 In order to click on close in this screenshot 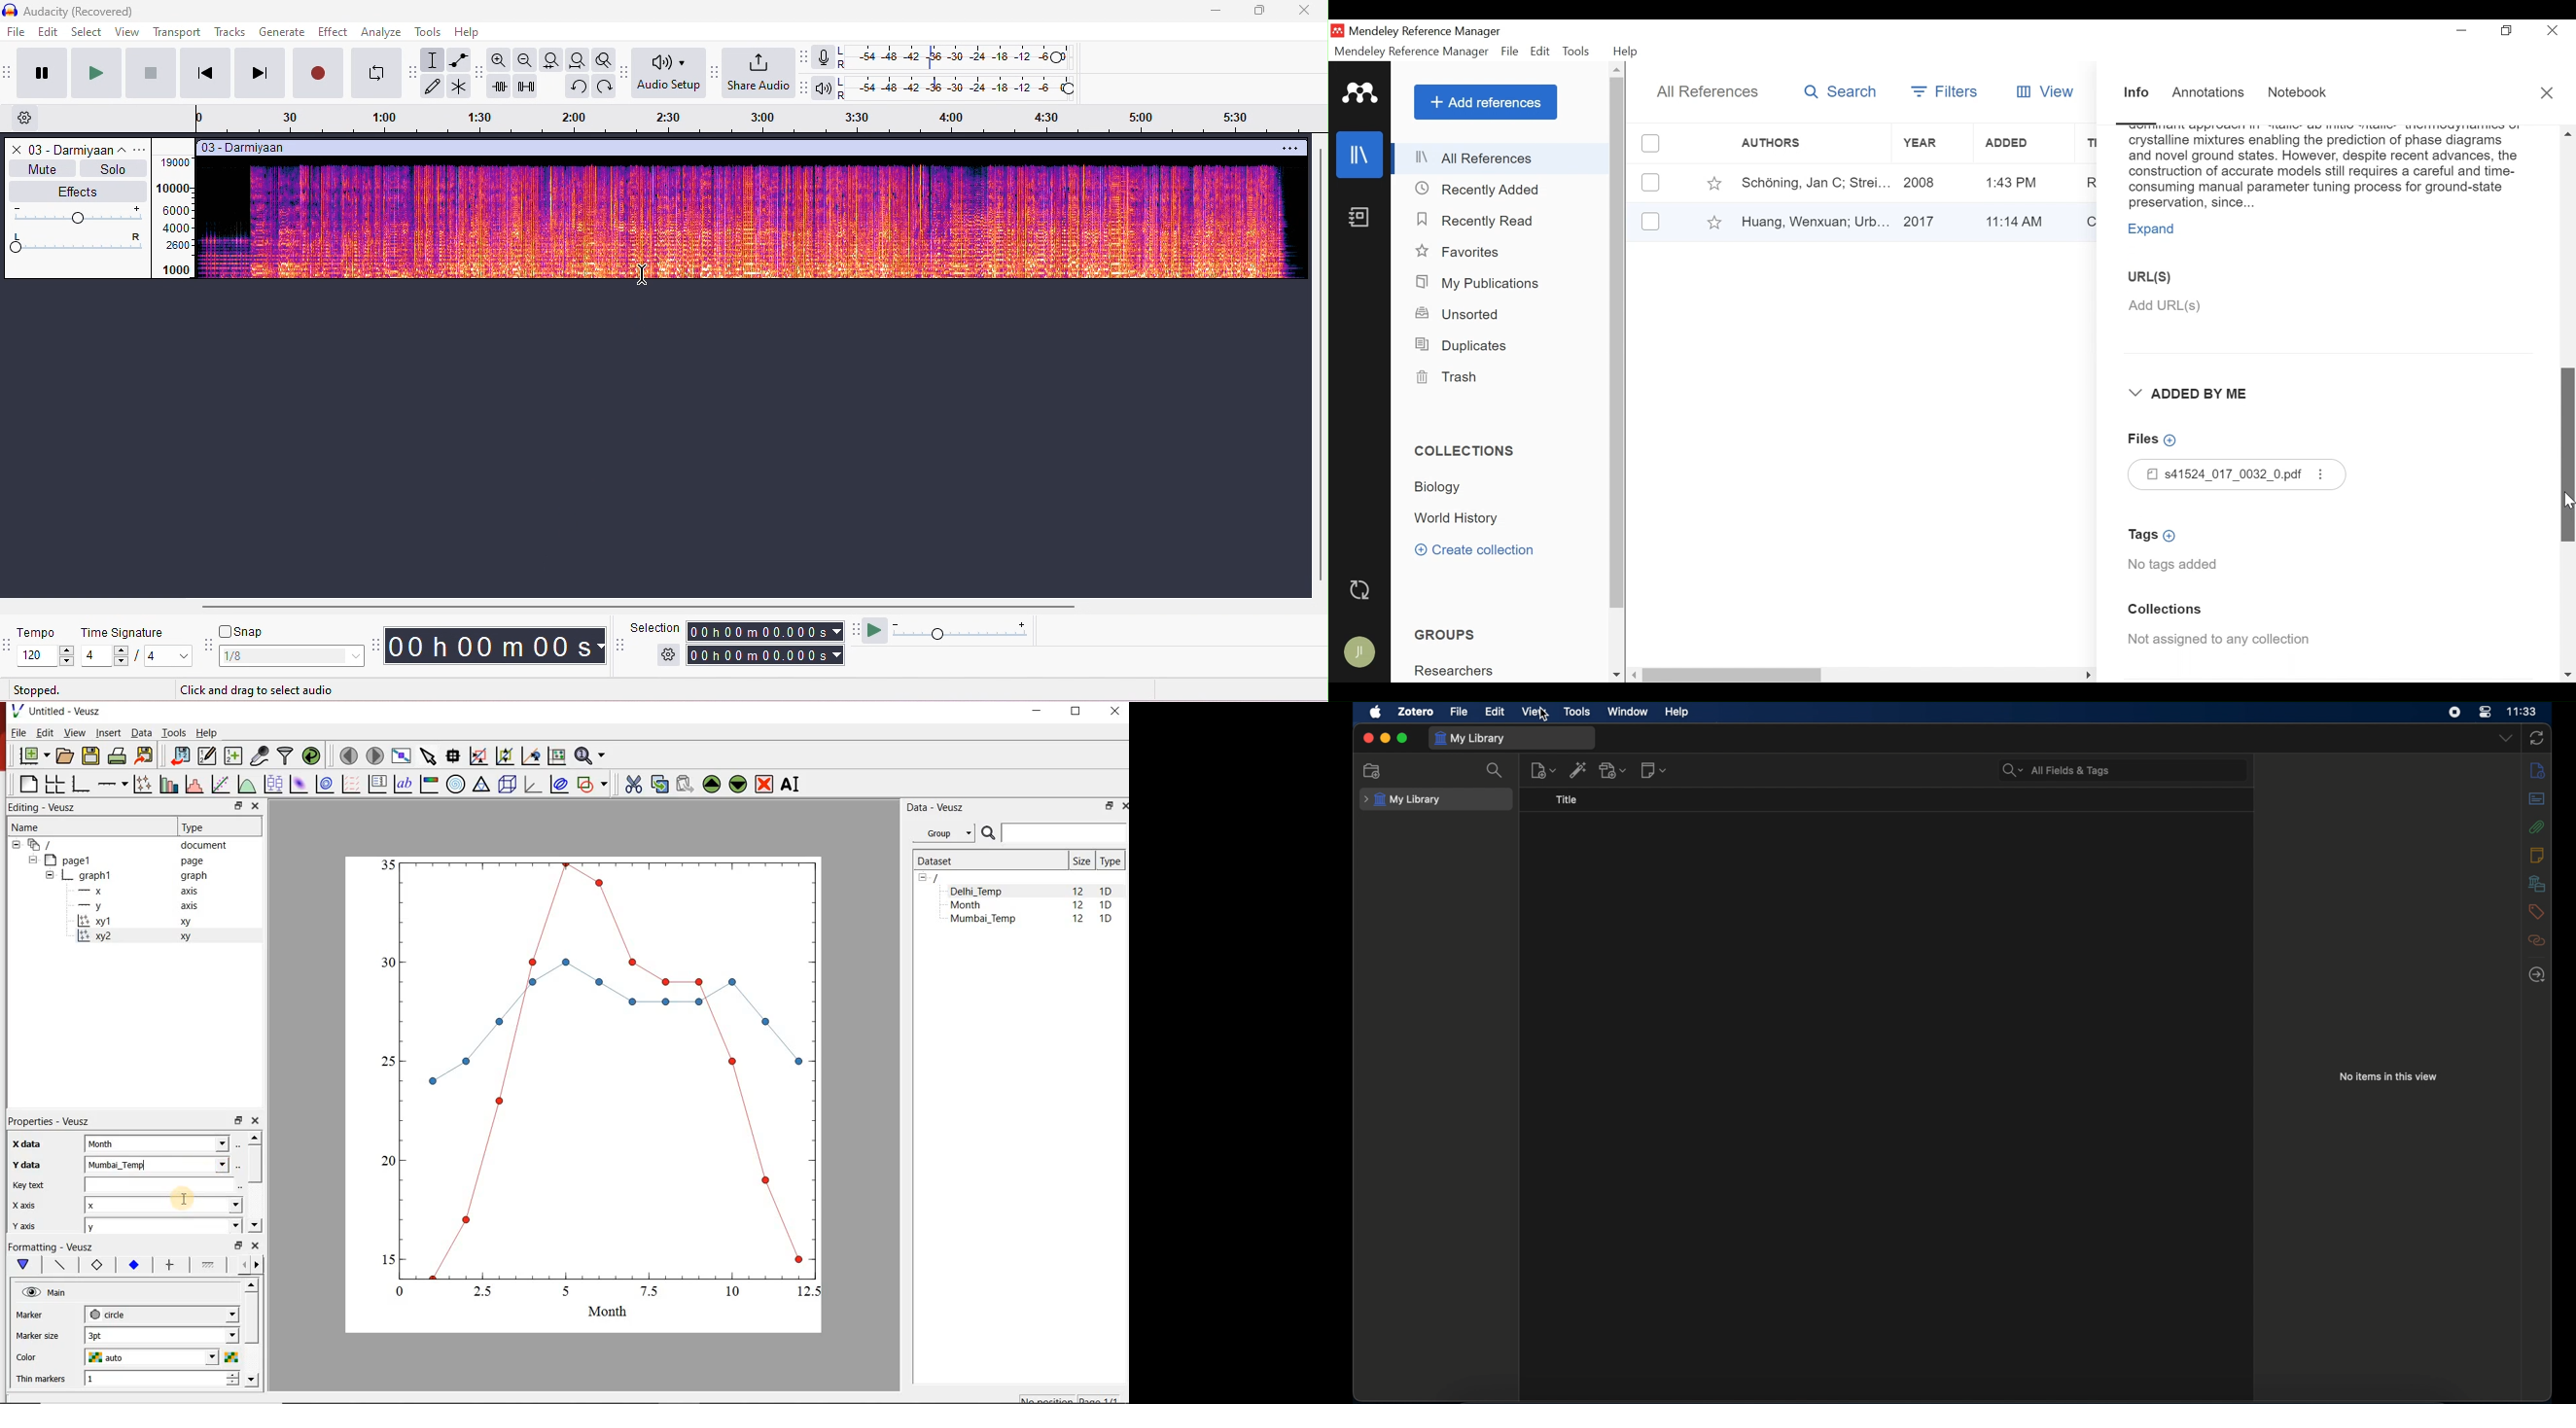, I will do `click(15, 149)`.